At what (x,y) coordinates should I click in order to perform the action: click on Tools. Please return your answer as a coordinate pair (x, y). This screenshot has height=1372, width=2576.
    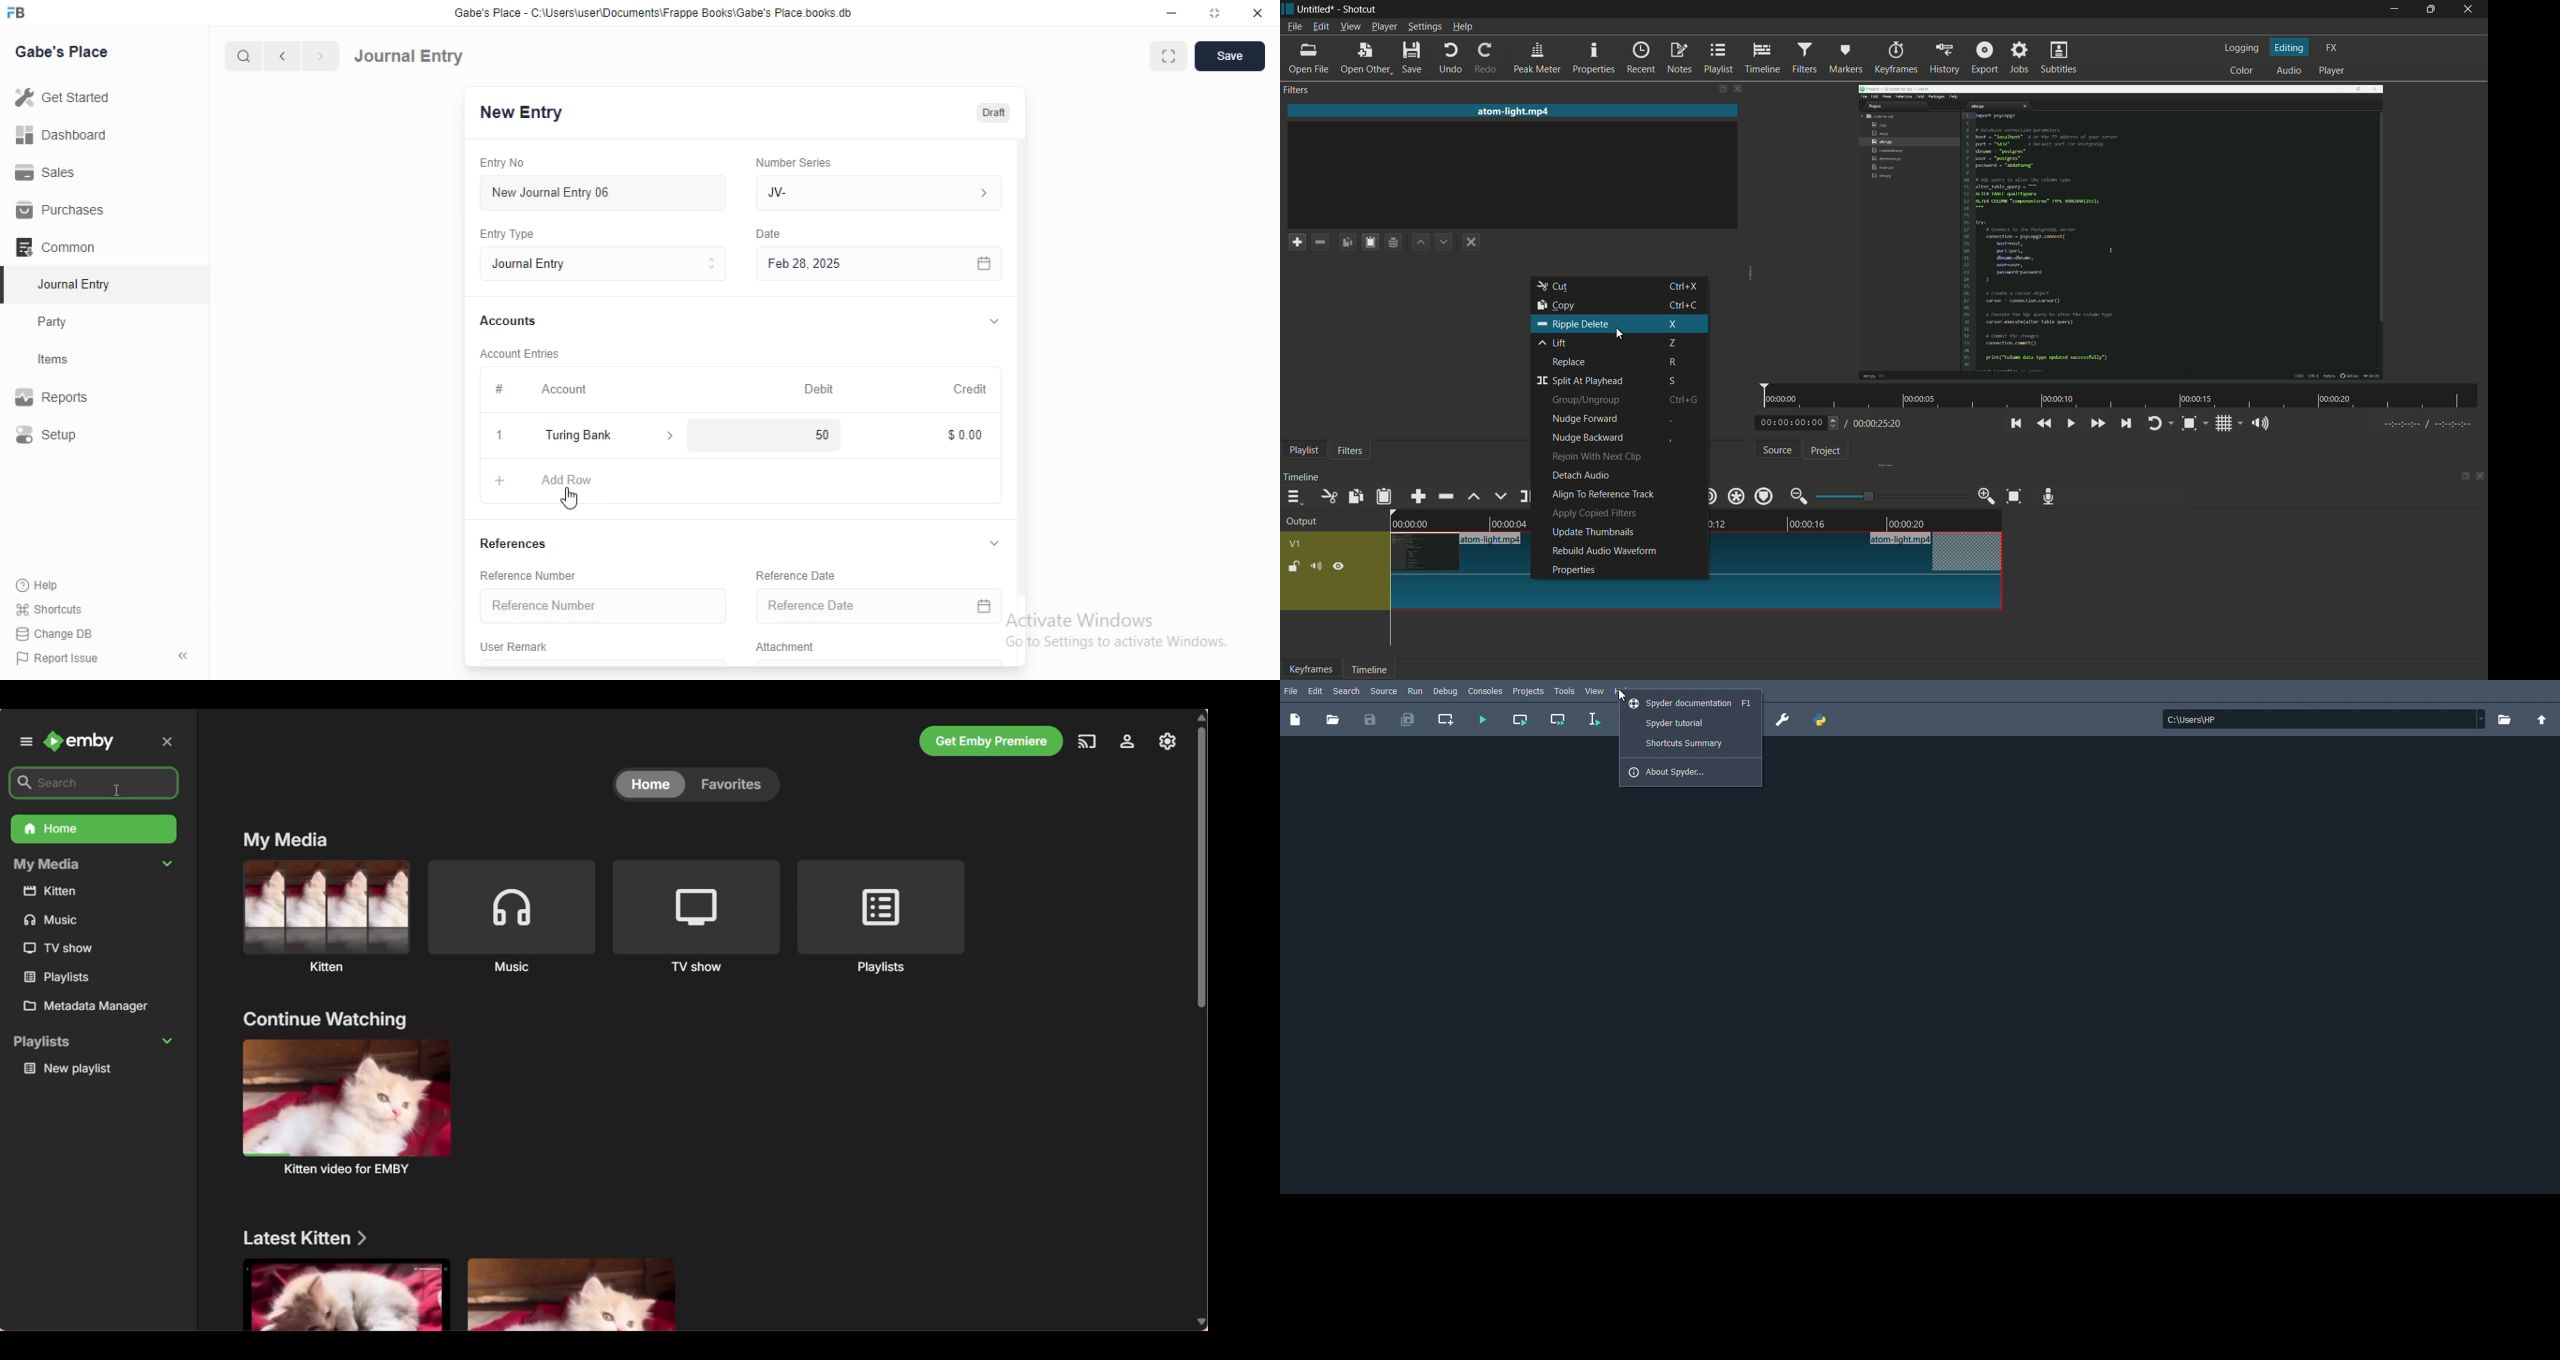
    Looking at the image, I should click on (1566, 691).